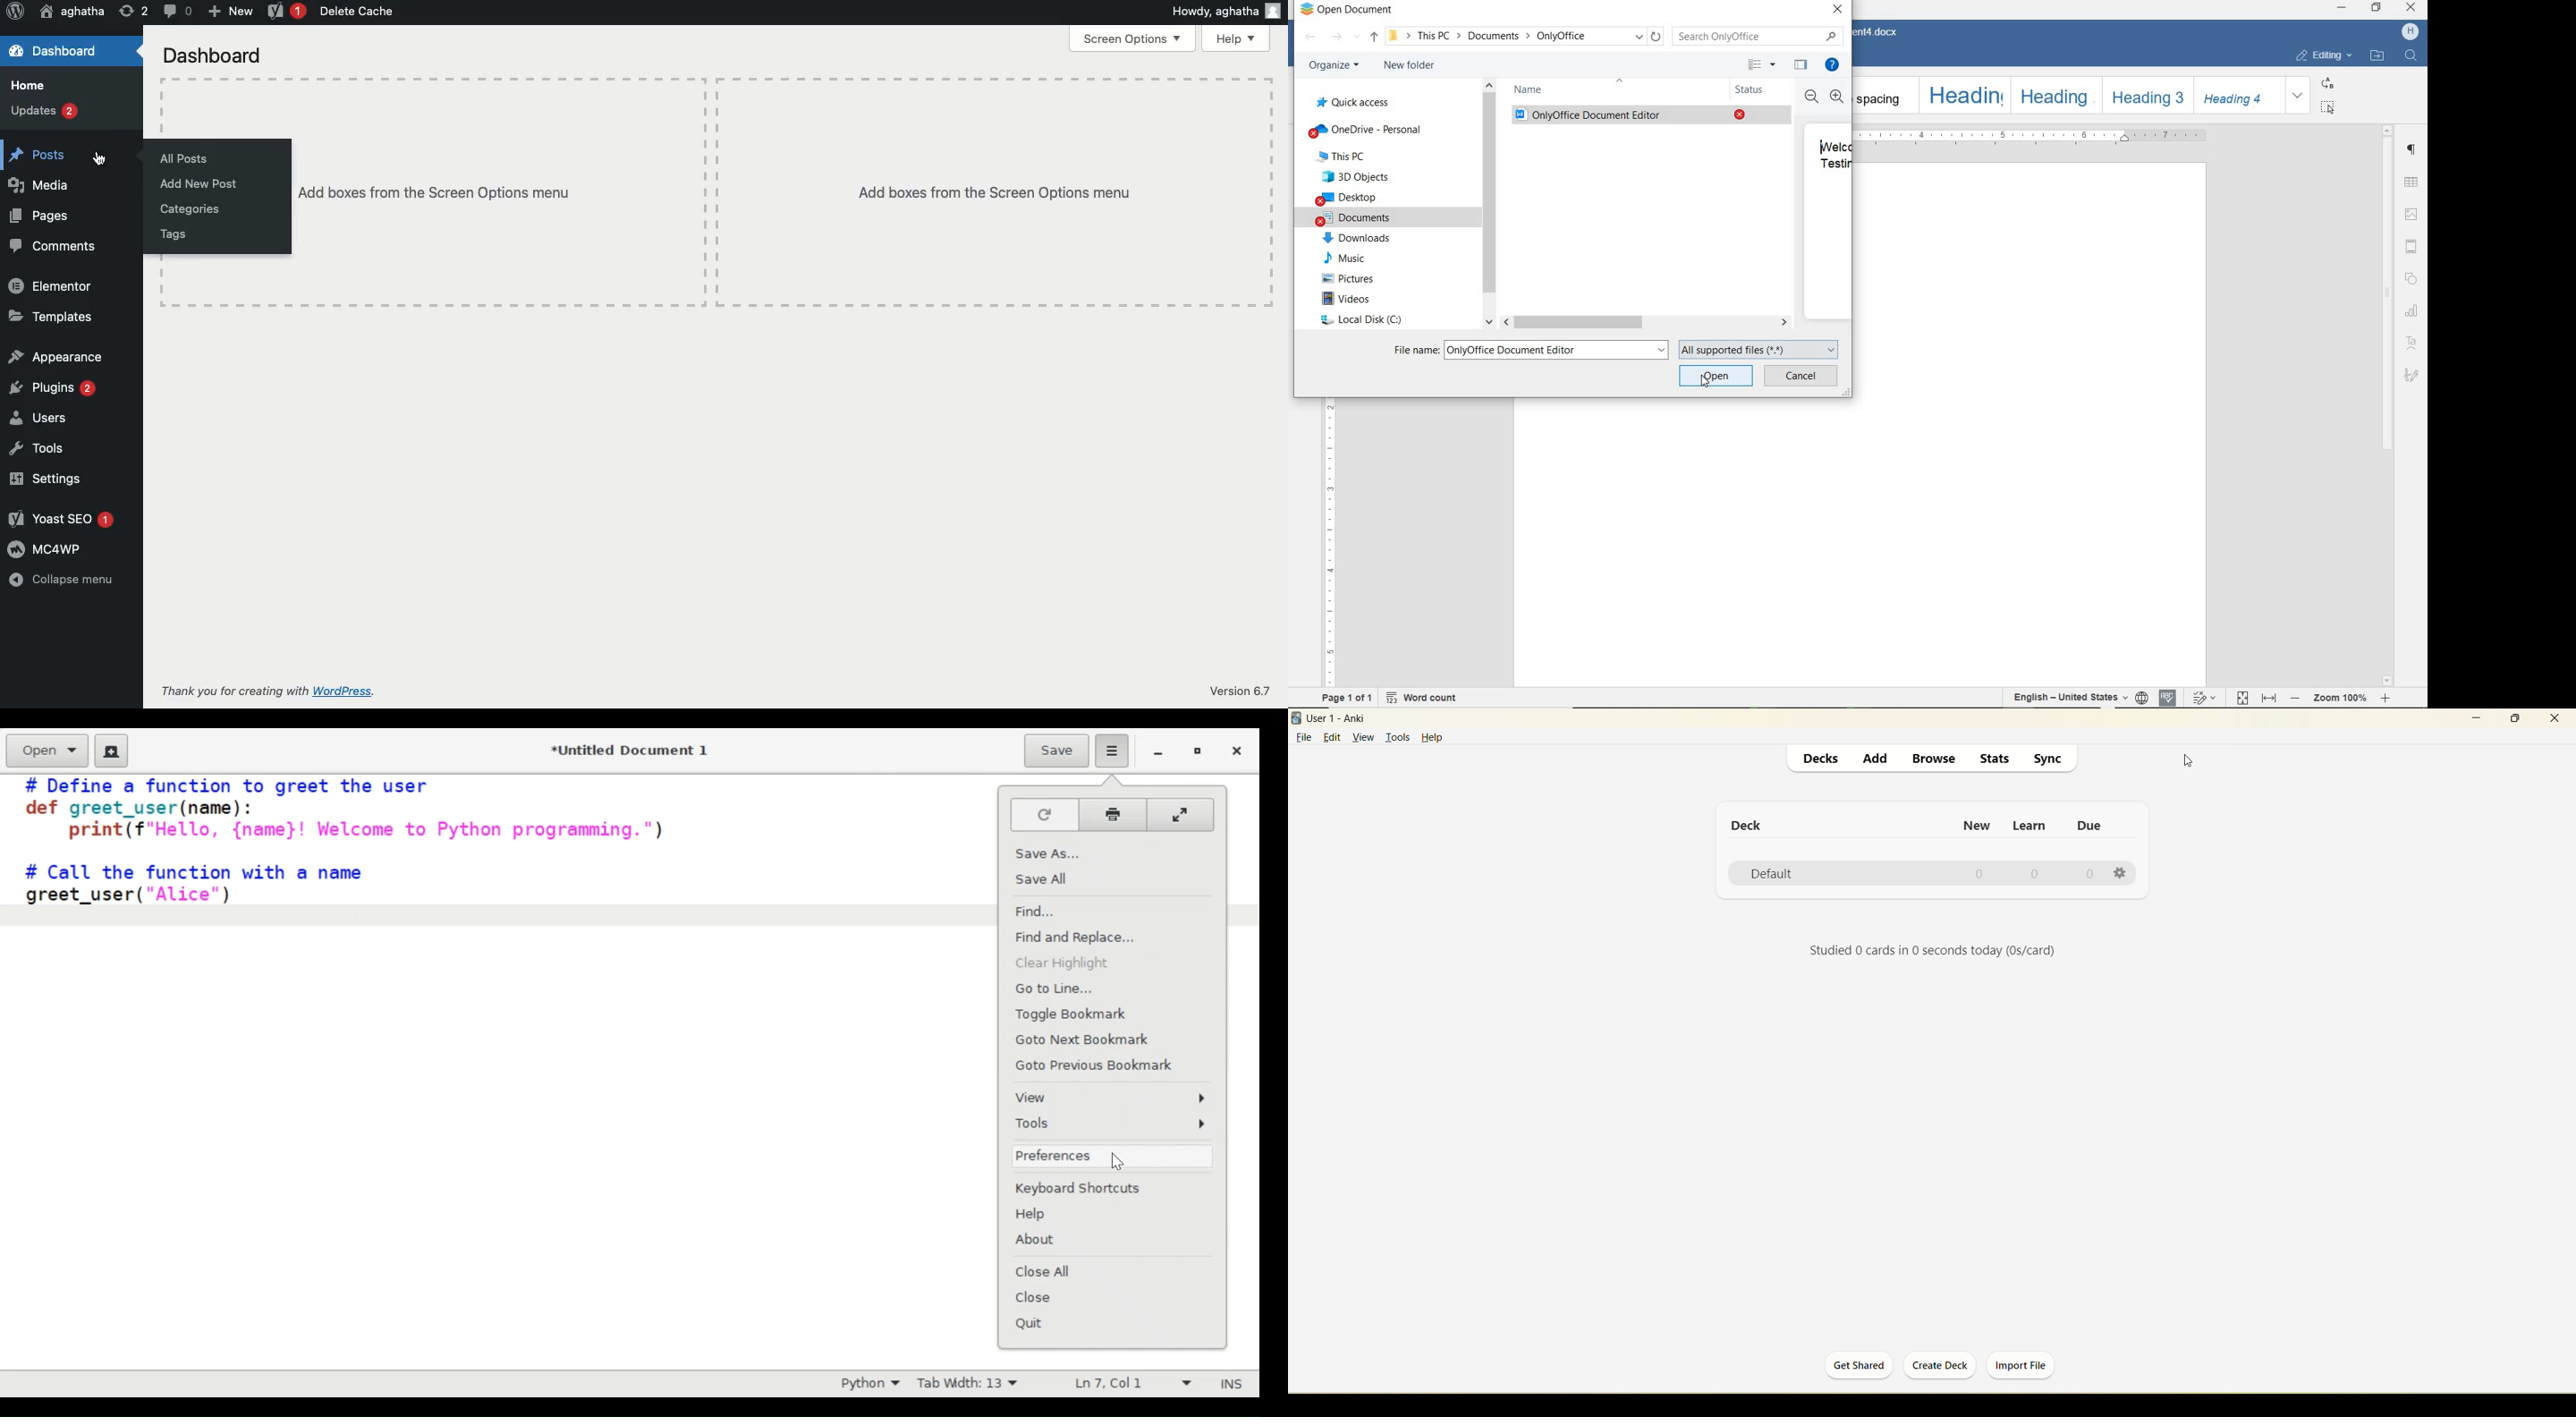 Image resolution: width=2576 pixels, height=1428 pixels. Describe the element at coordinates (195, 209) in the screenshot. I see `Categories` at that location.